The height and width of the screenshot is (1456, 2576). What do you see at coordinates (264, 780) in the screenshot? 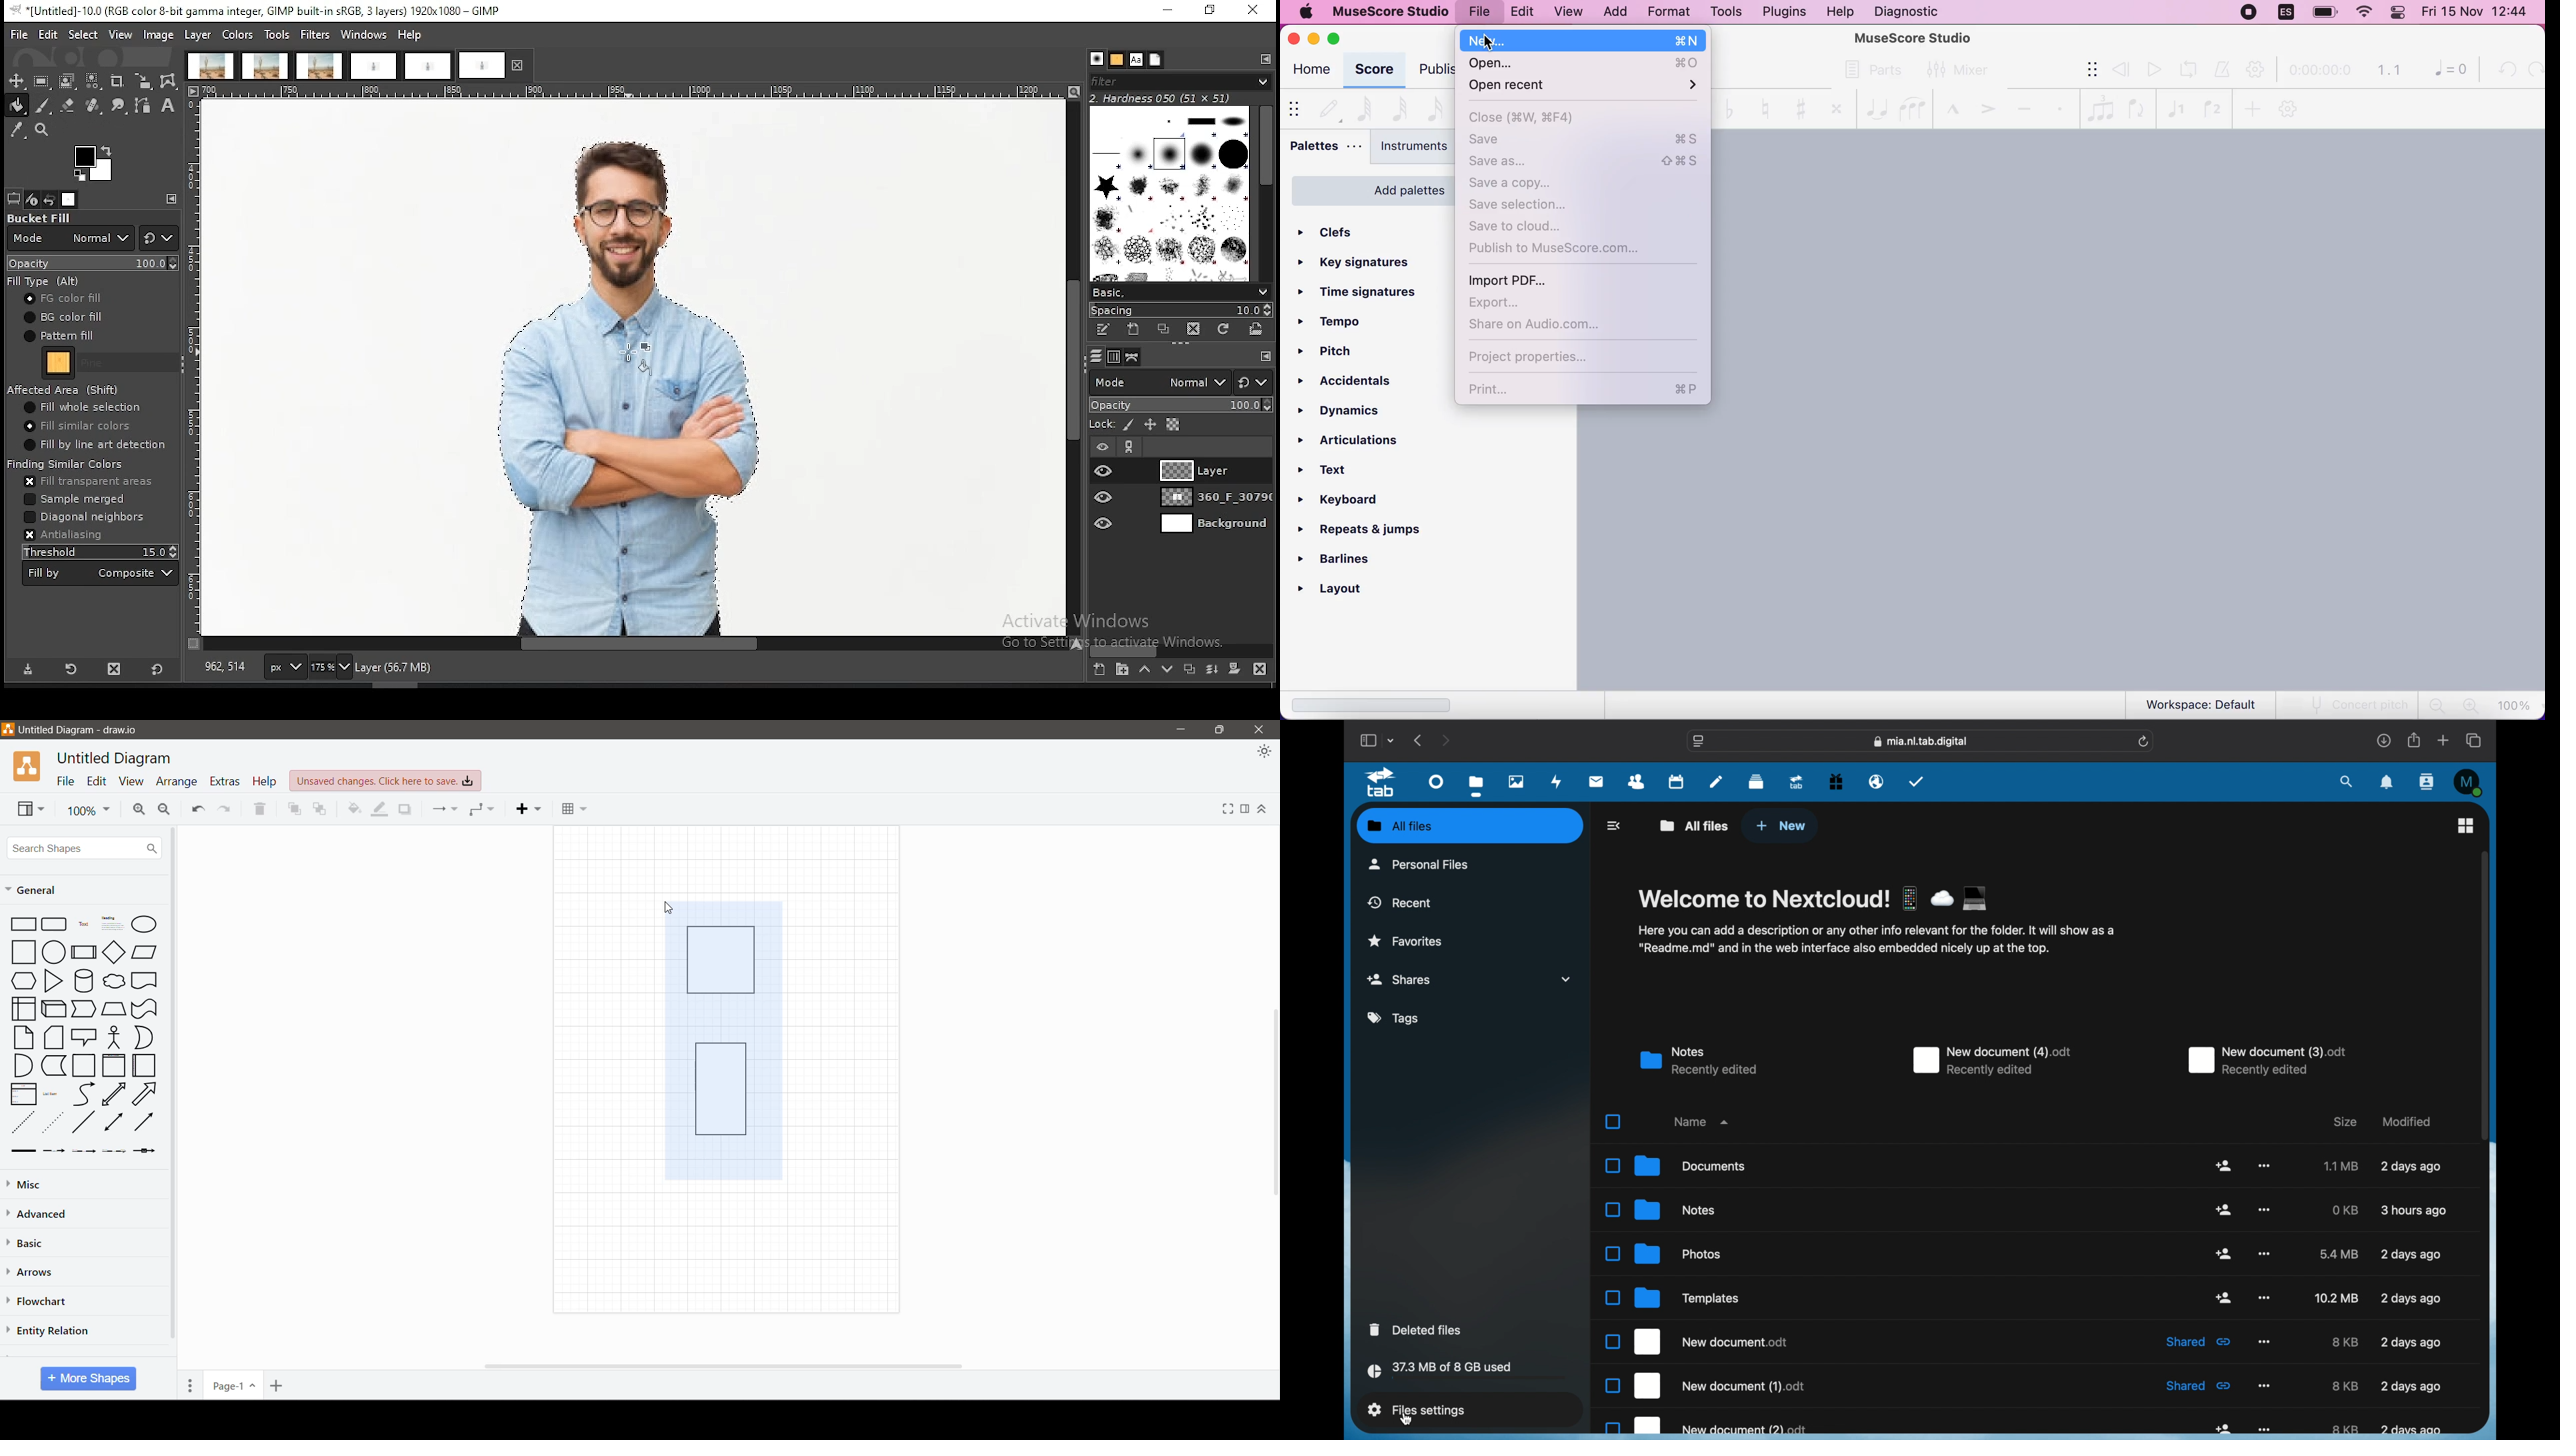
I see `Help` at bounding box center [264, 780].